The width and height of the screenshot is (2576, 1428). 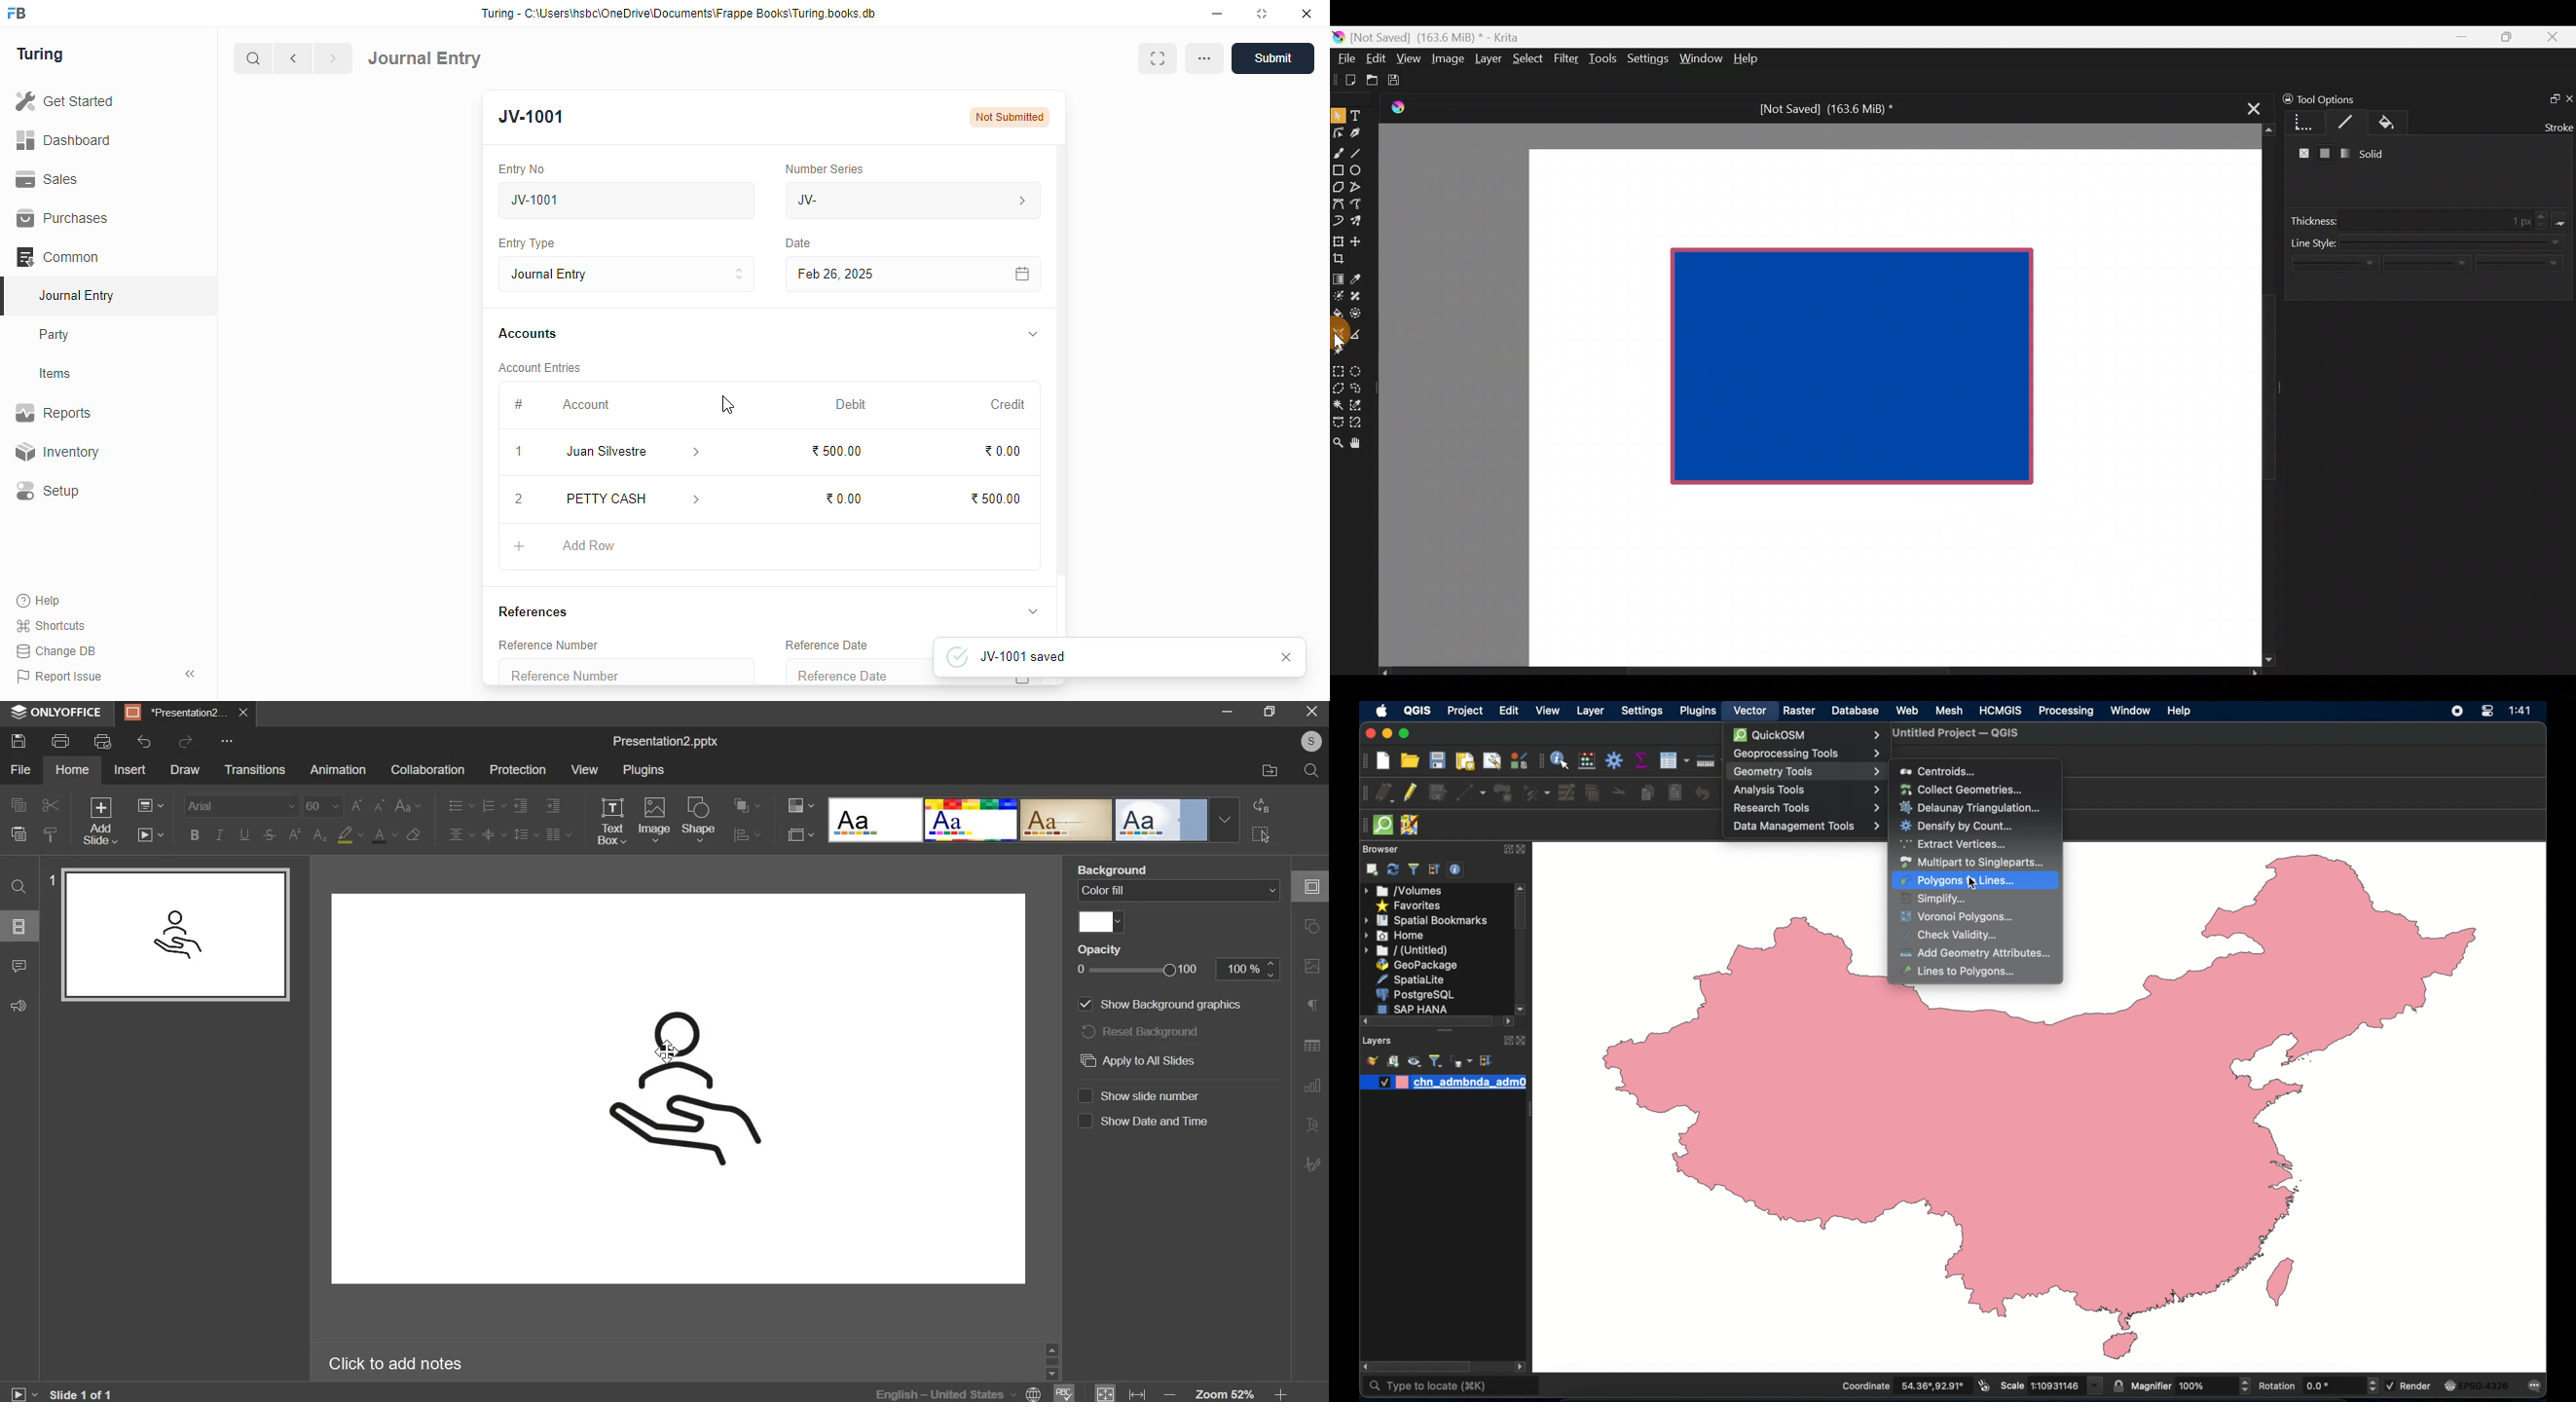 What do you see at coordinates (1934, 899) in the screenshot?
I see `simplify` at bounding box center [1934, 899].